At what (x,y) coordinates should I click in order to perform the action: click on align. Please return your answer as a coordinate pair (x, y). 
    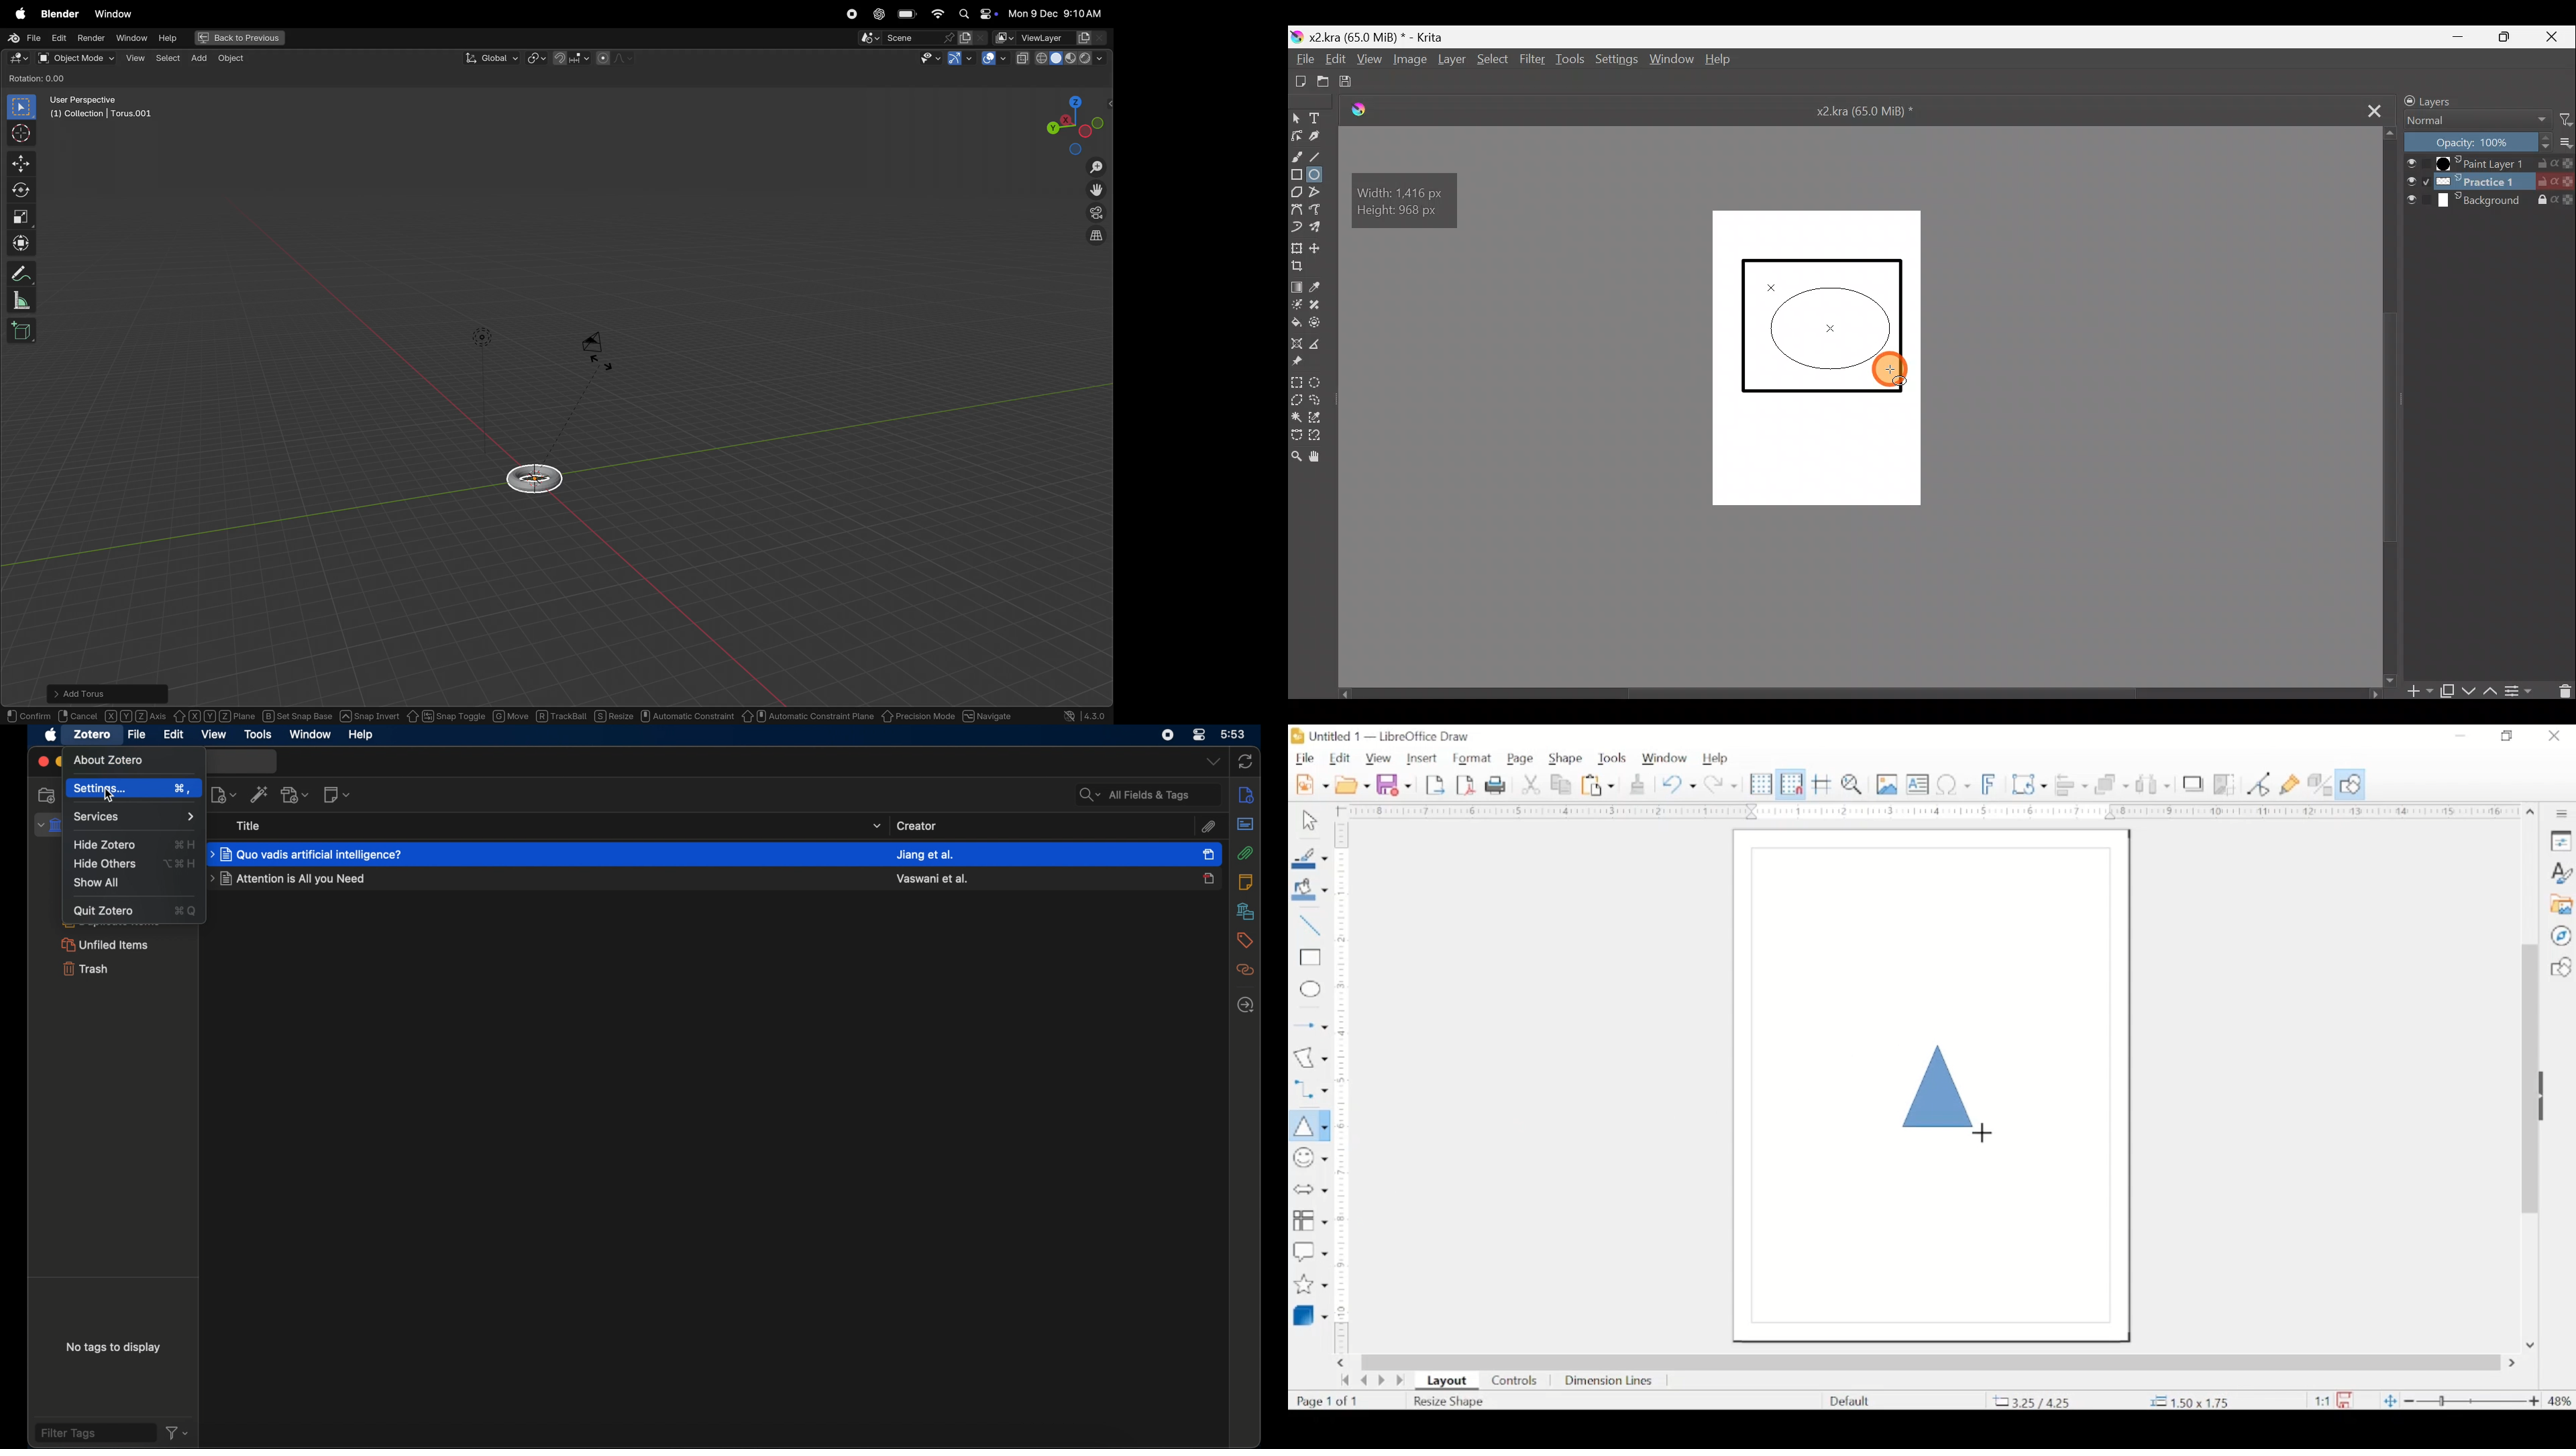
    Looking at the image, I should click on (2073, 784).